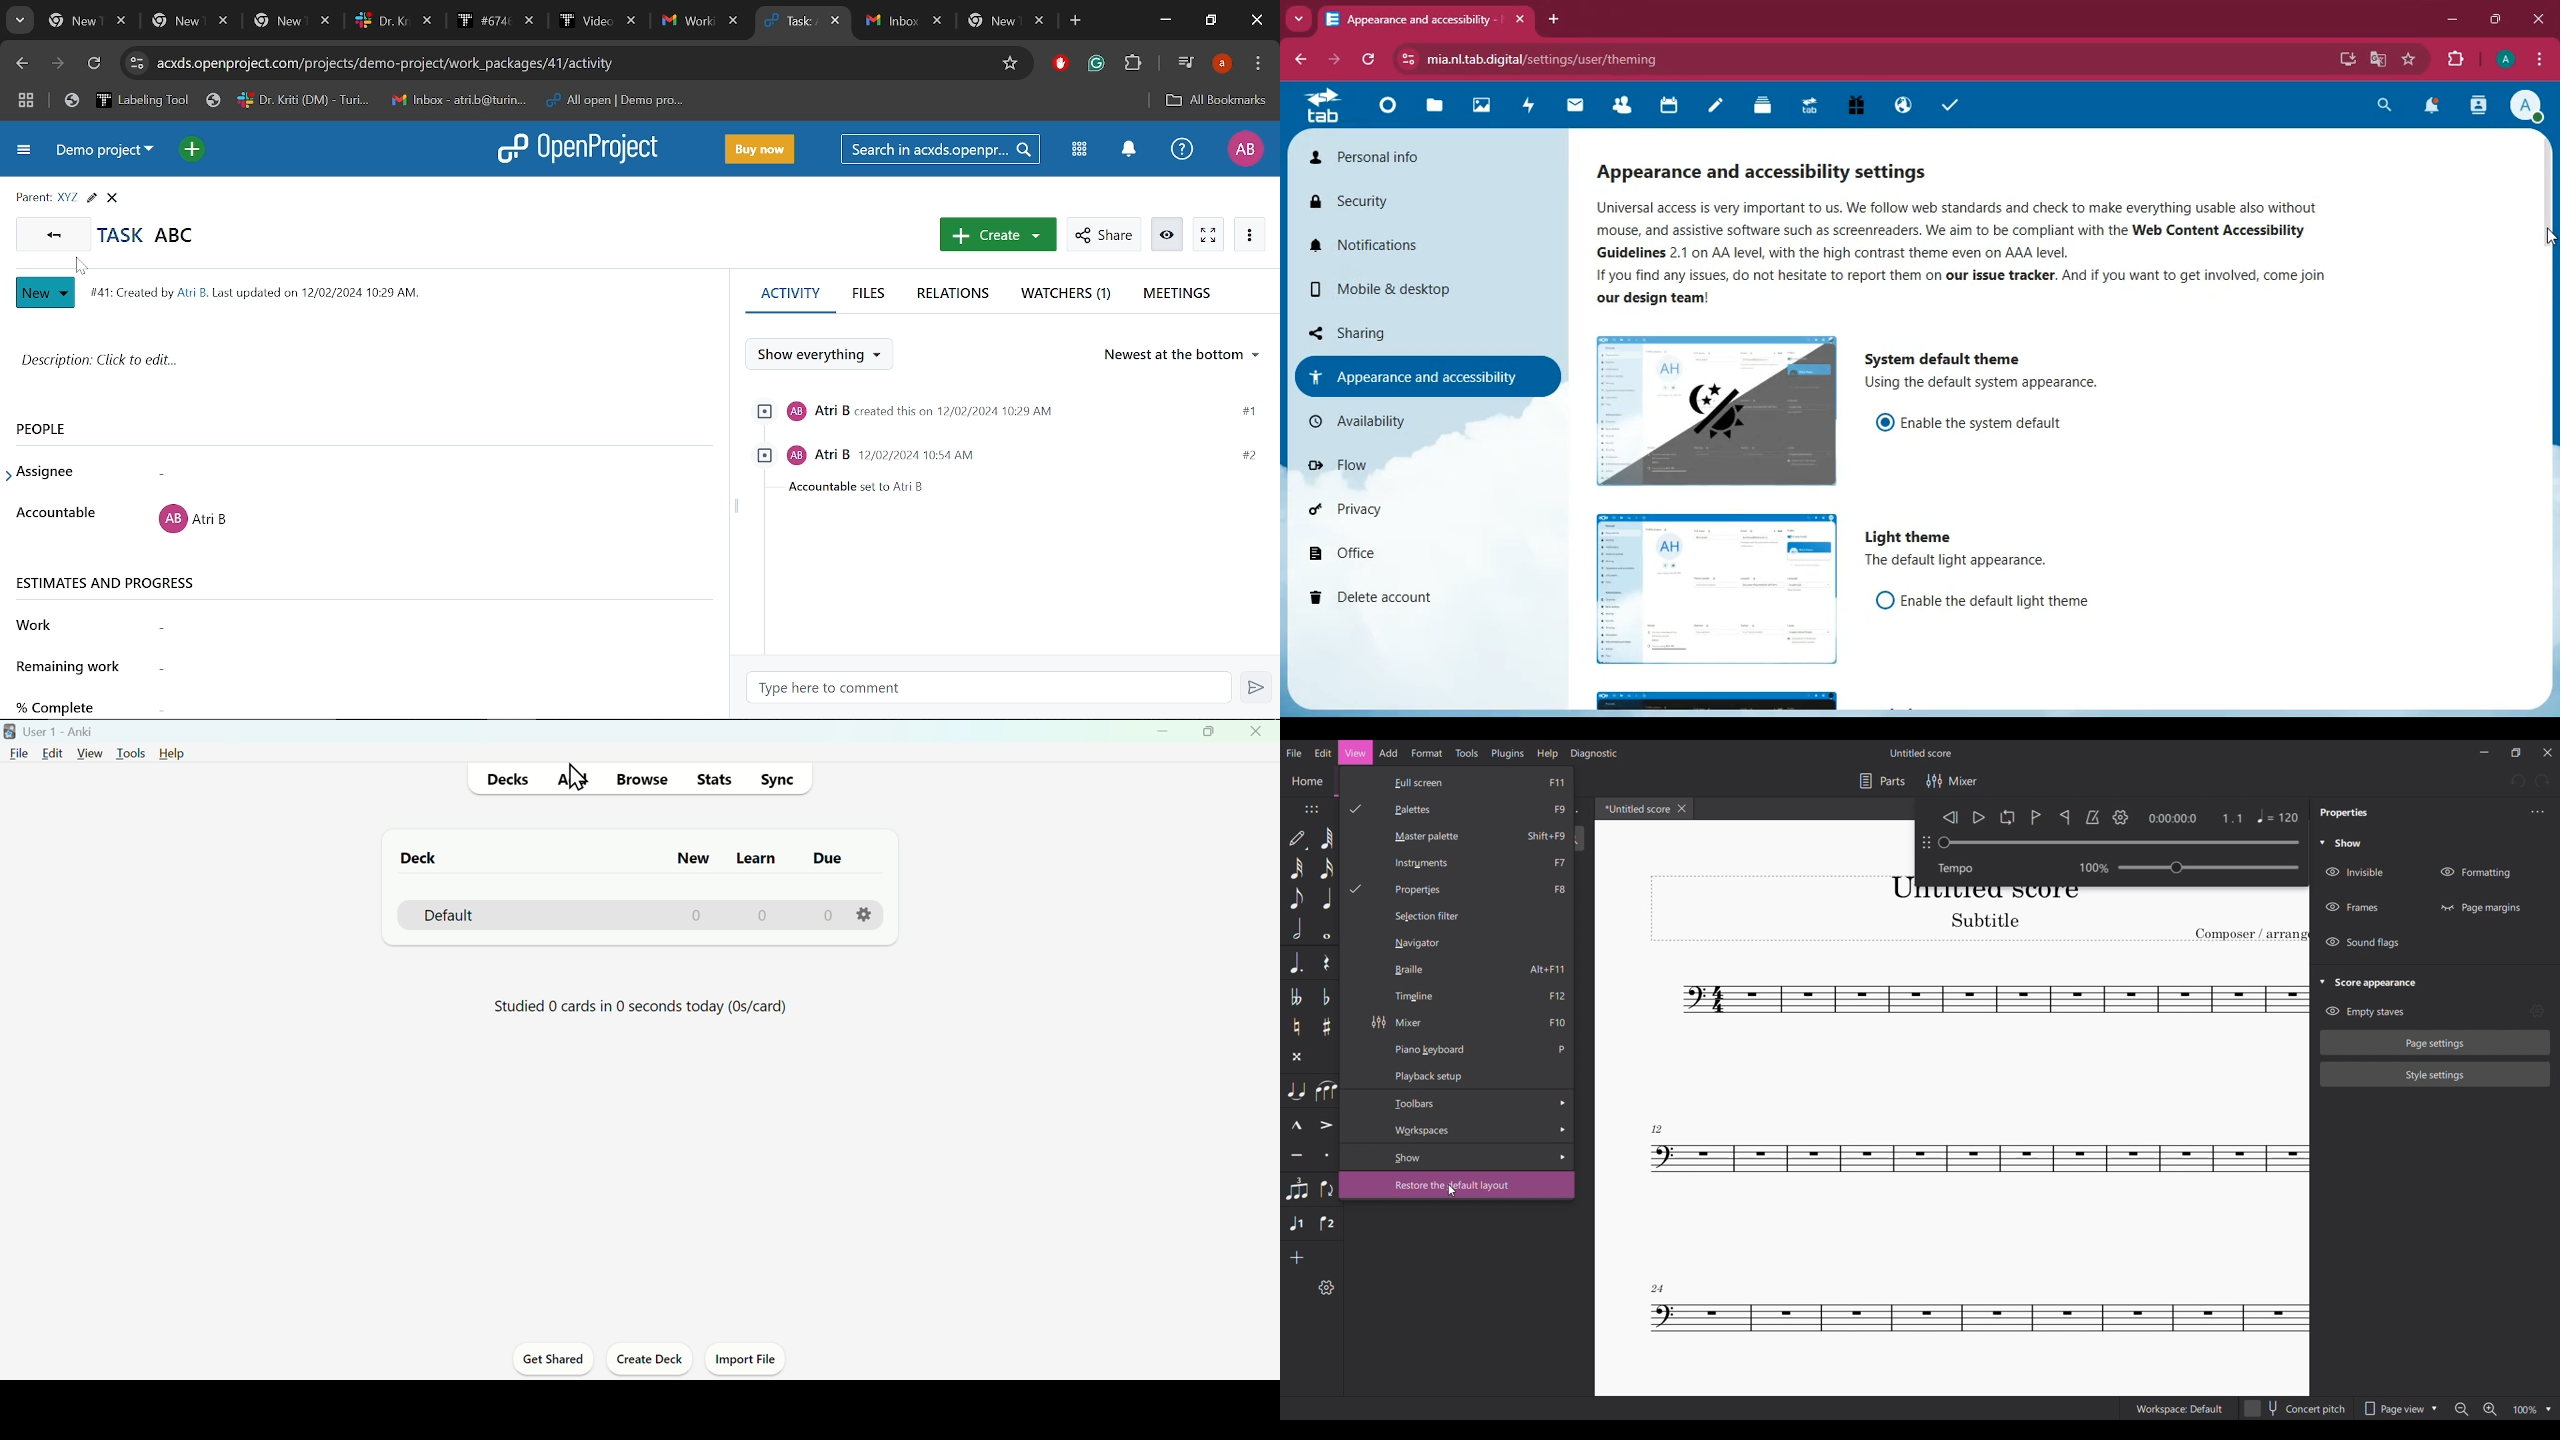 The image size is (2576, 1456). What do you see at coordinates (864, 915) in the screenshot?
I see `Settings` at bounding box center [864, 915].